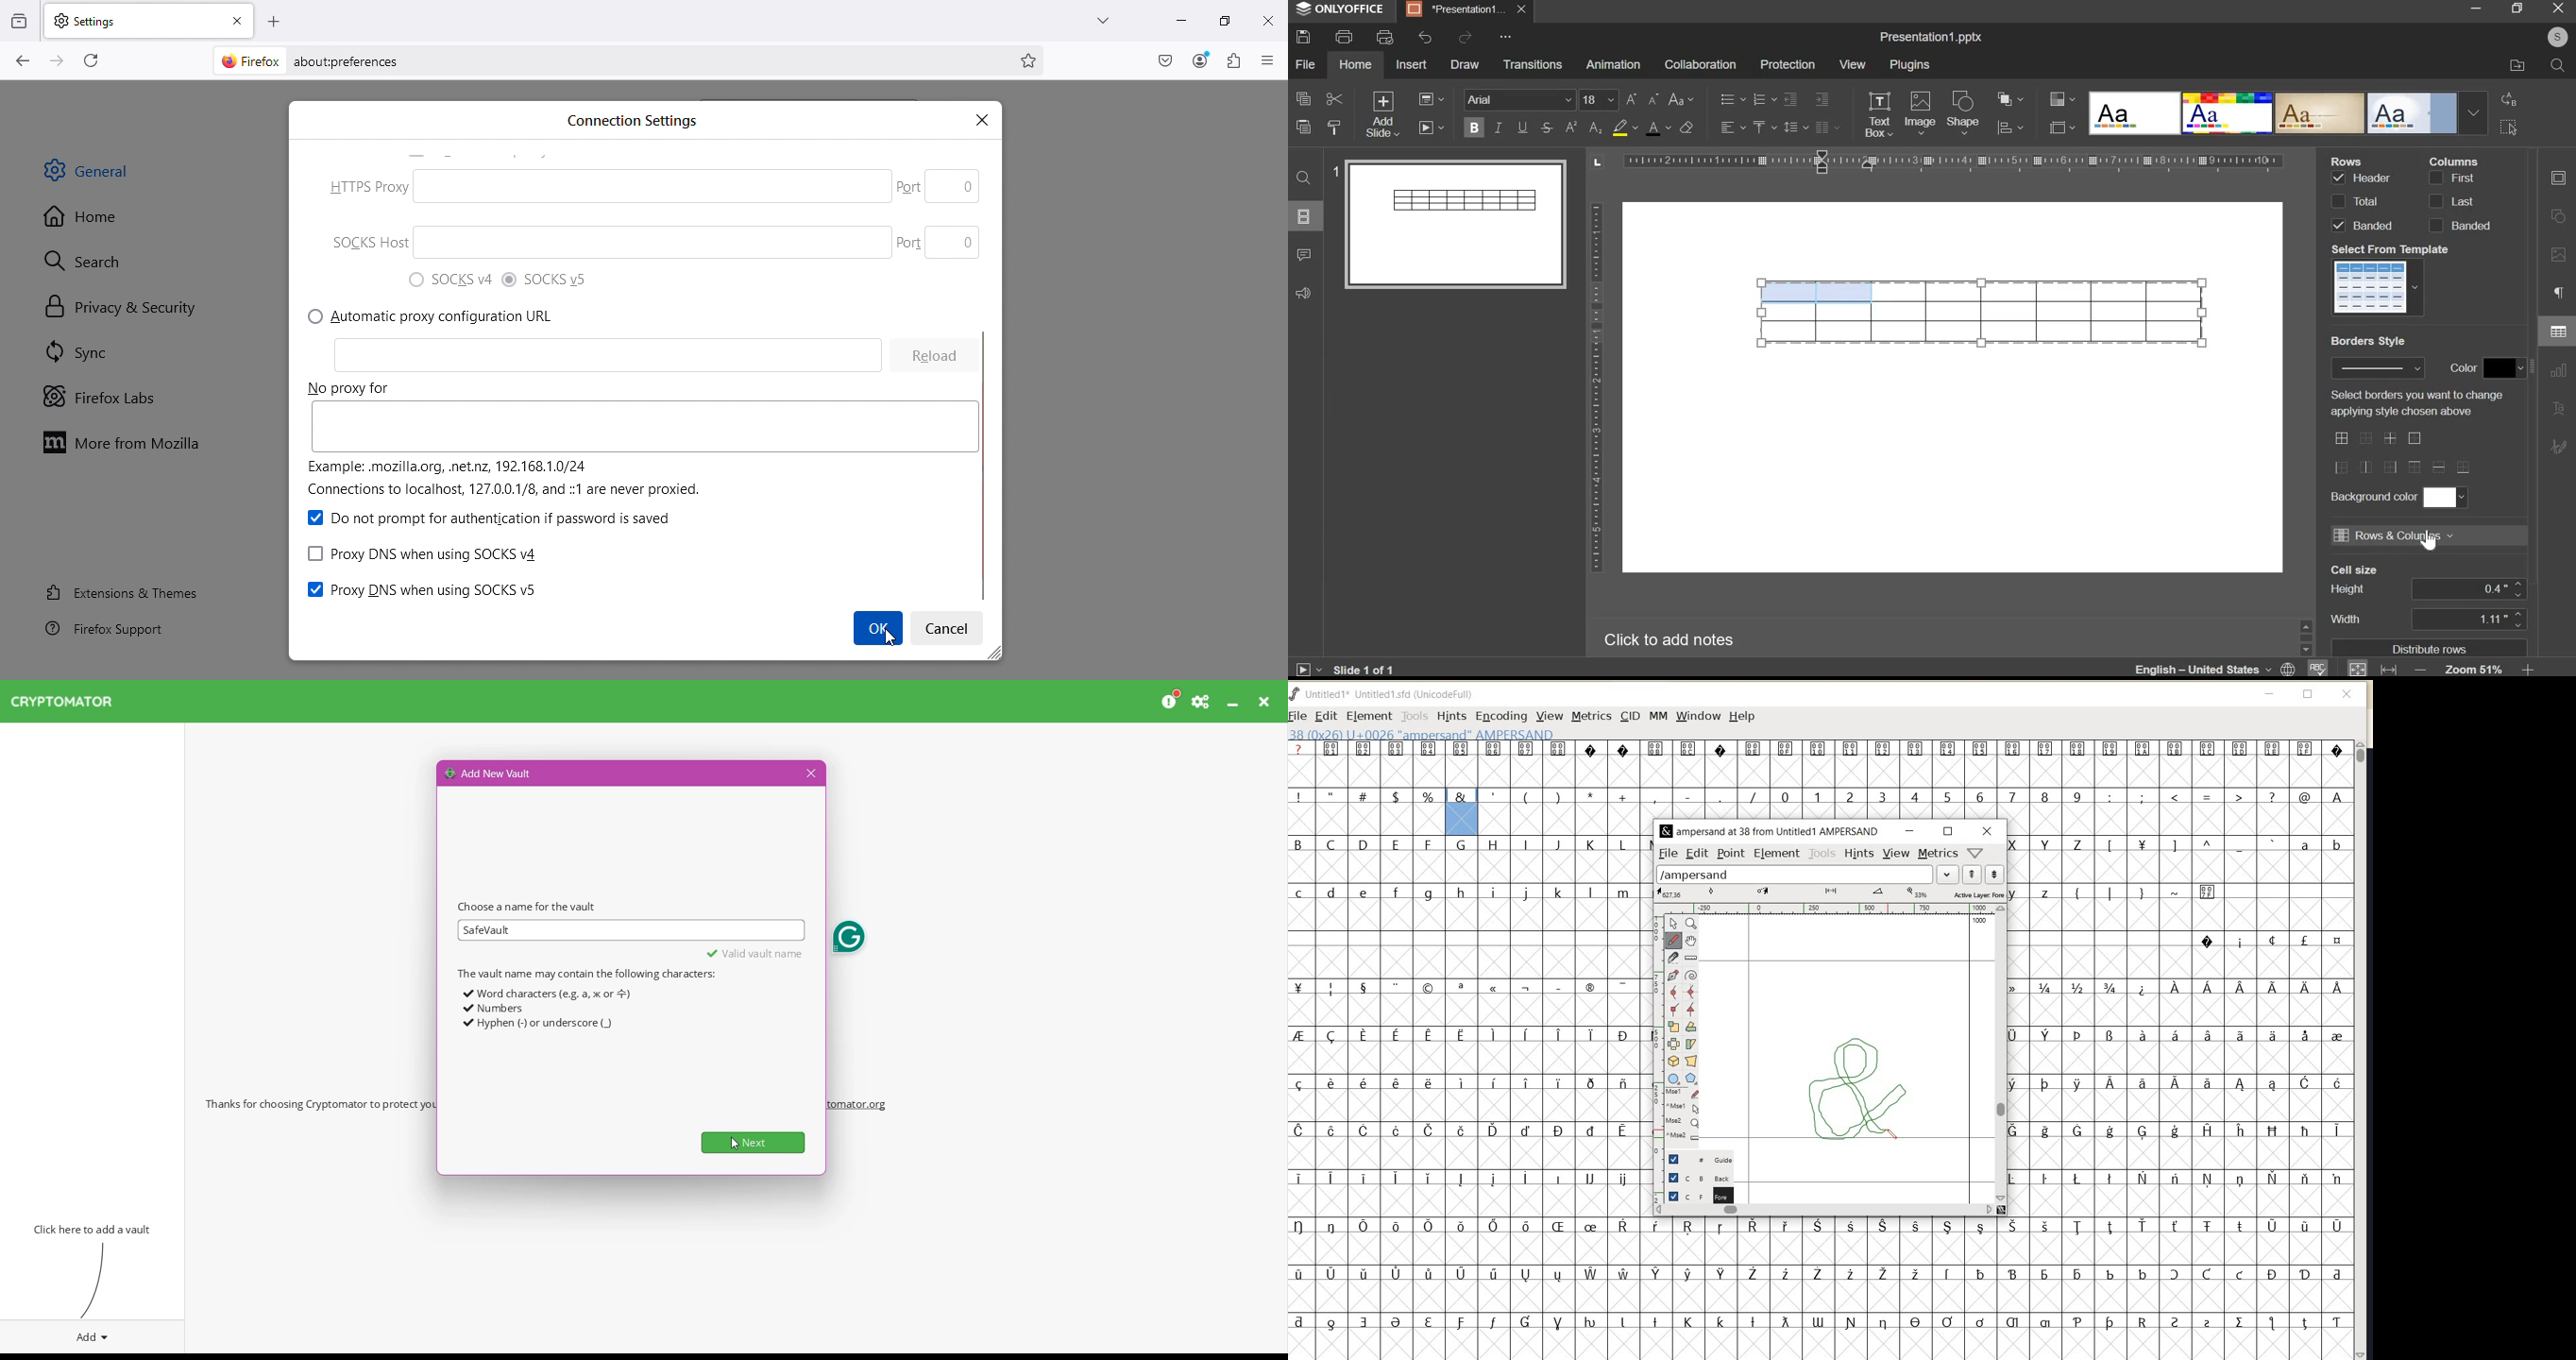  What do you see at coordinates (1776, 854) in the screenshot?
I see `ELEMENT` at bounding box center [1776, 854].